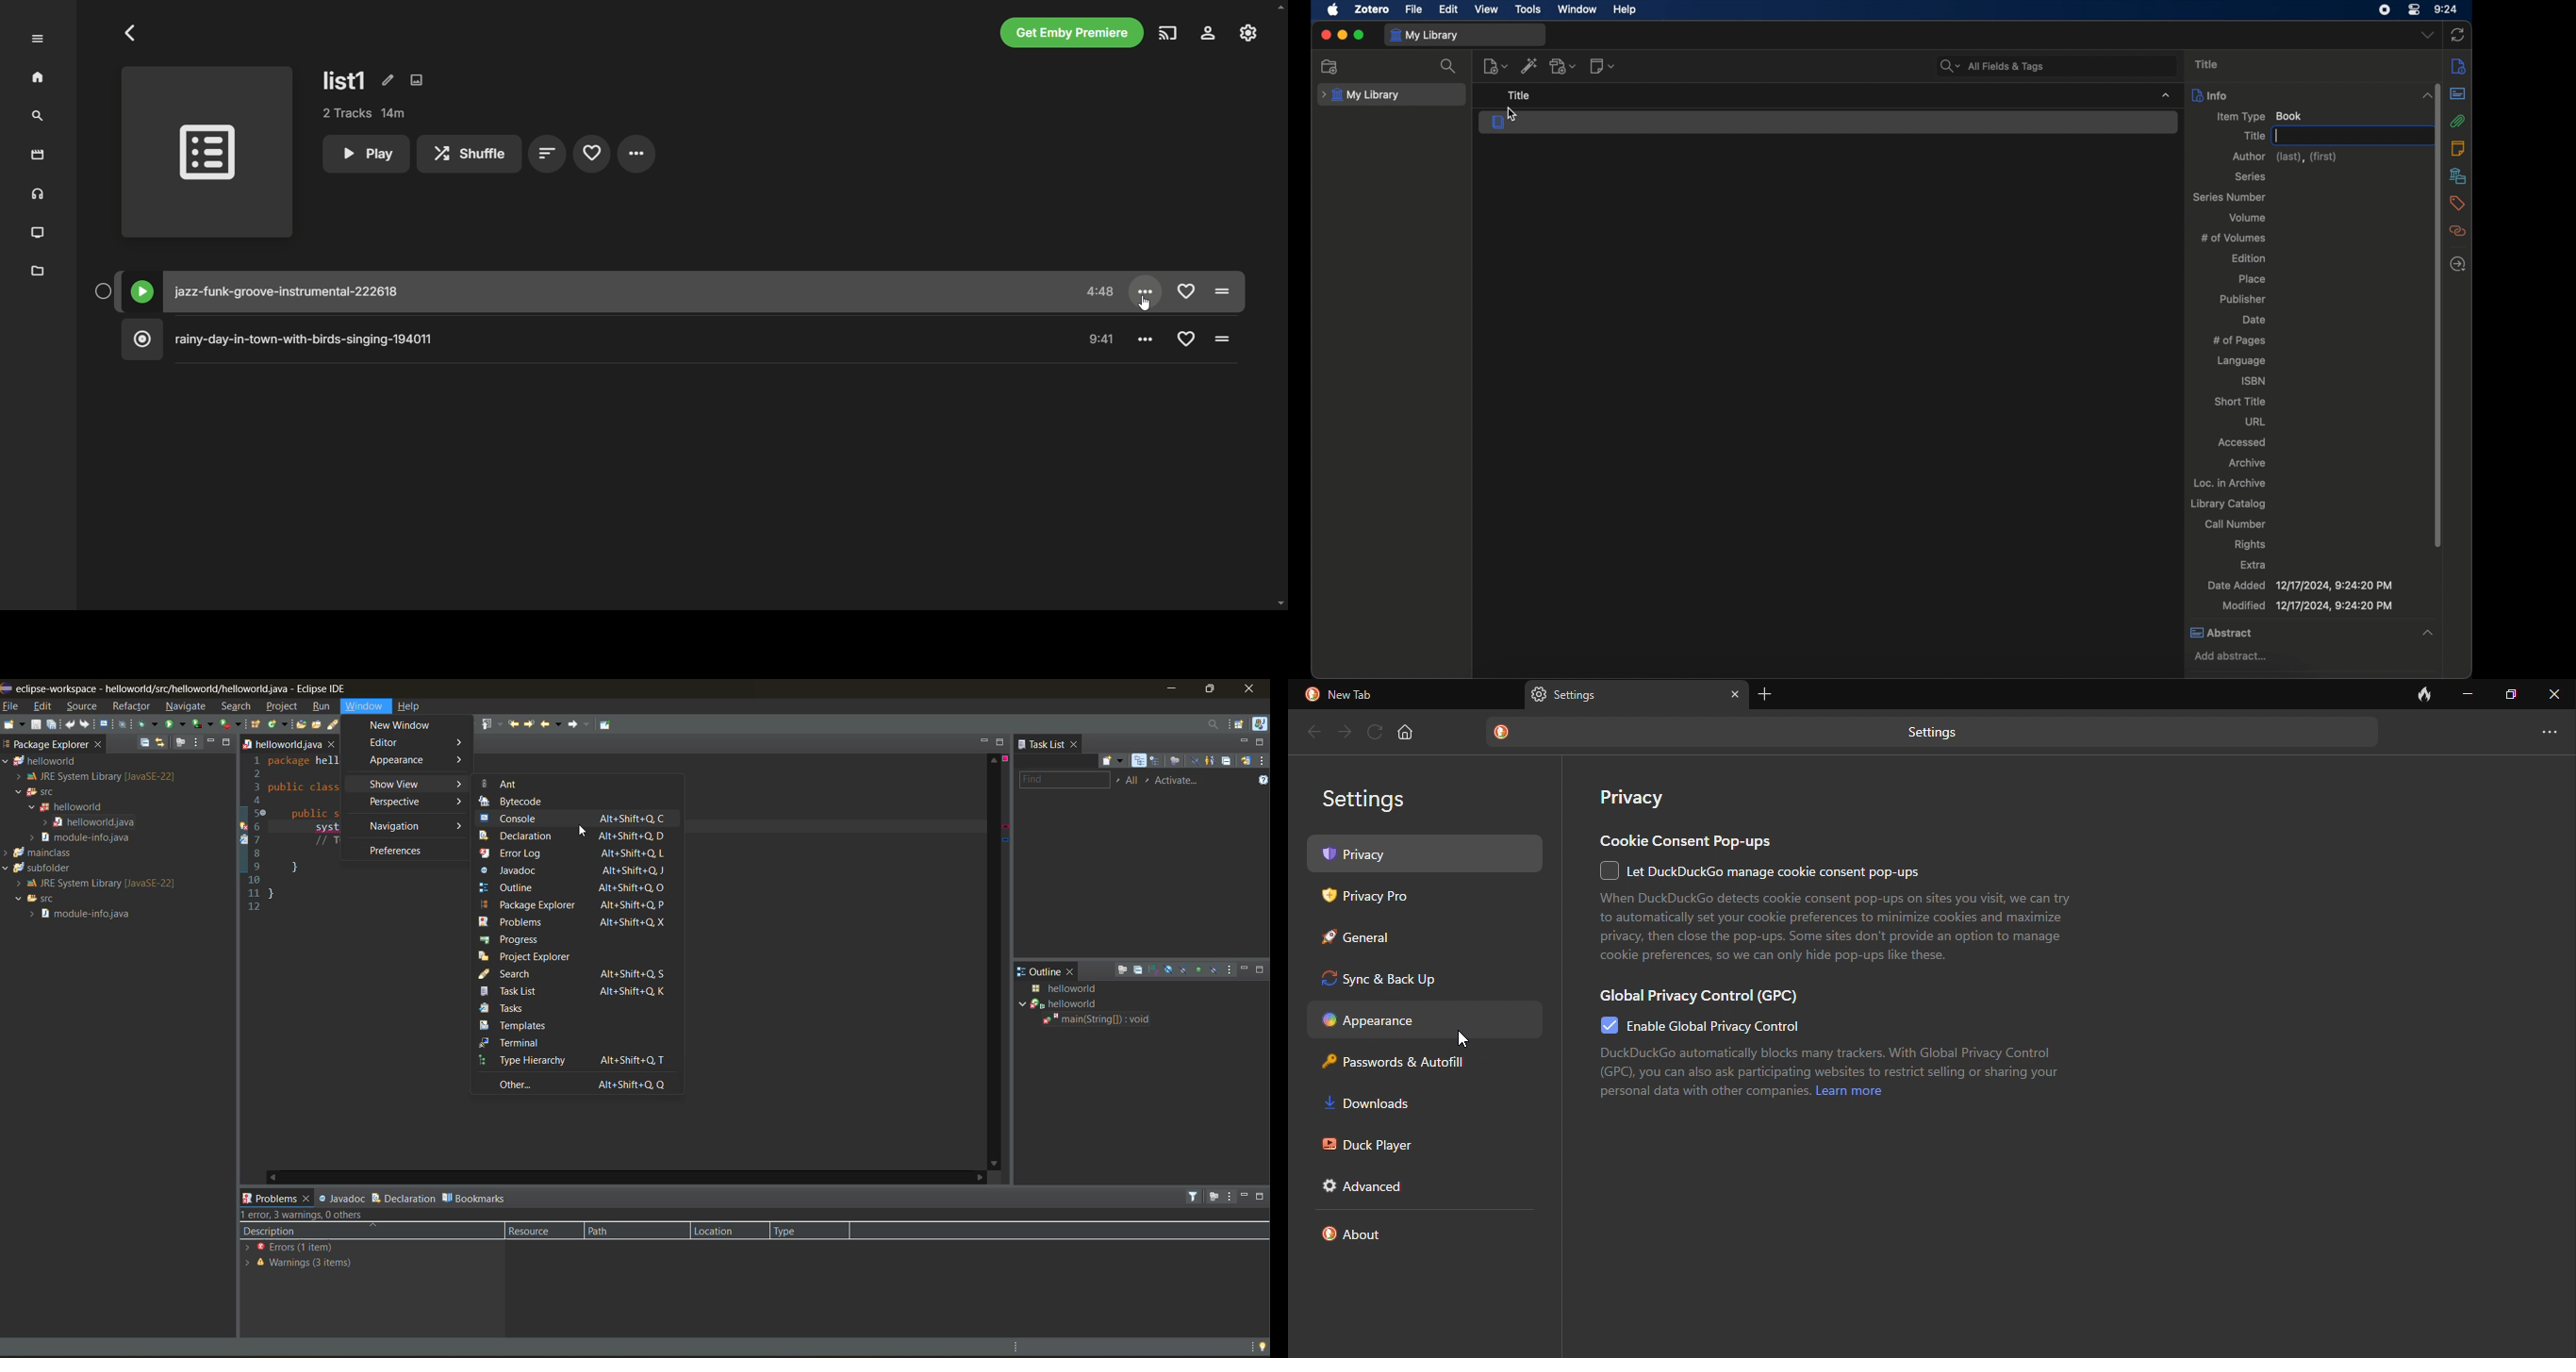 The image size is (2576, 1372). I want to click on new tab and more, so click(2551, 727).